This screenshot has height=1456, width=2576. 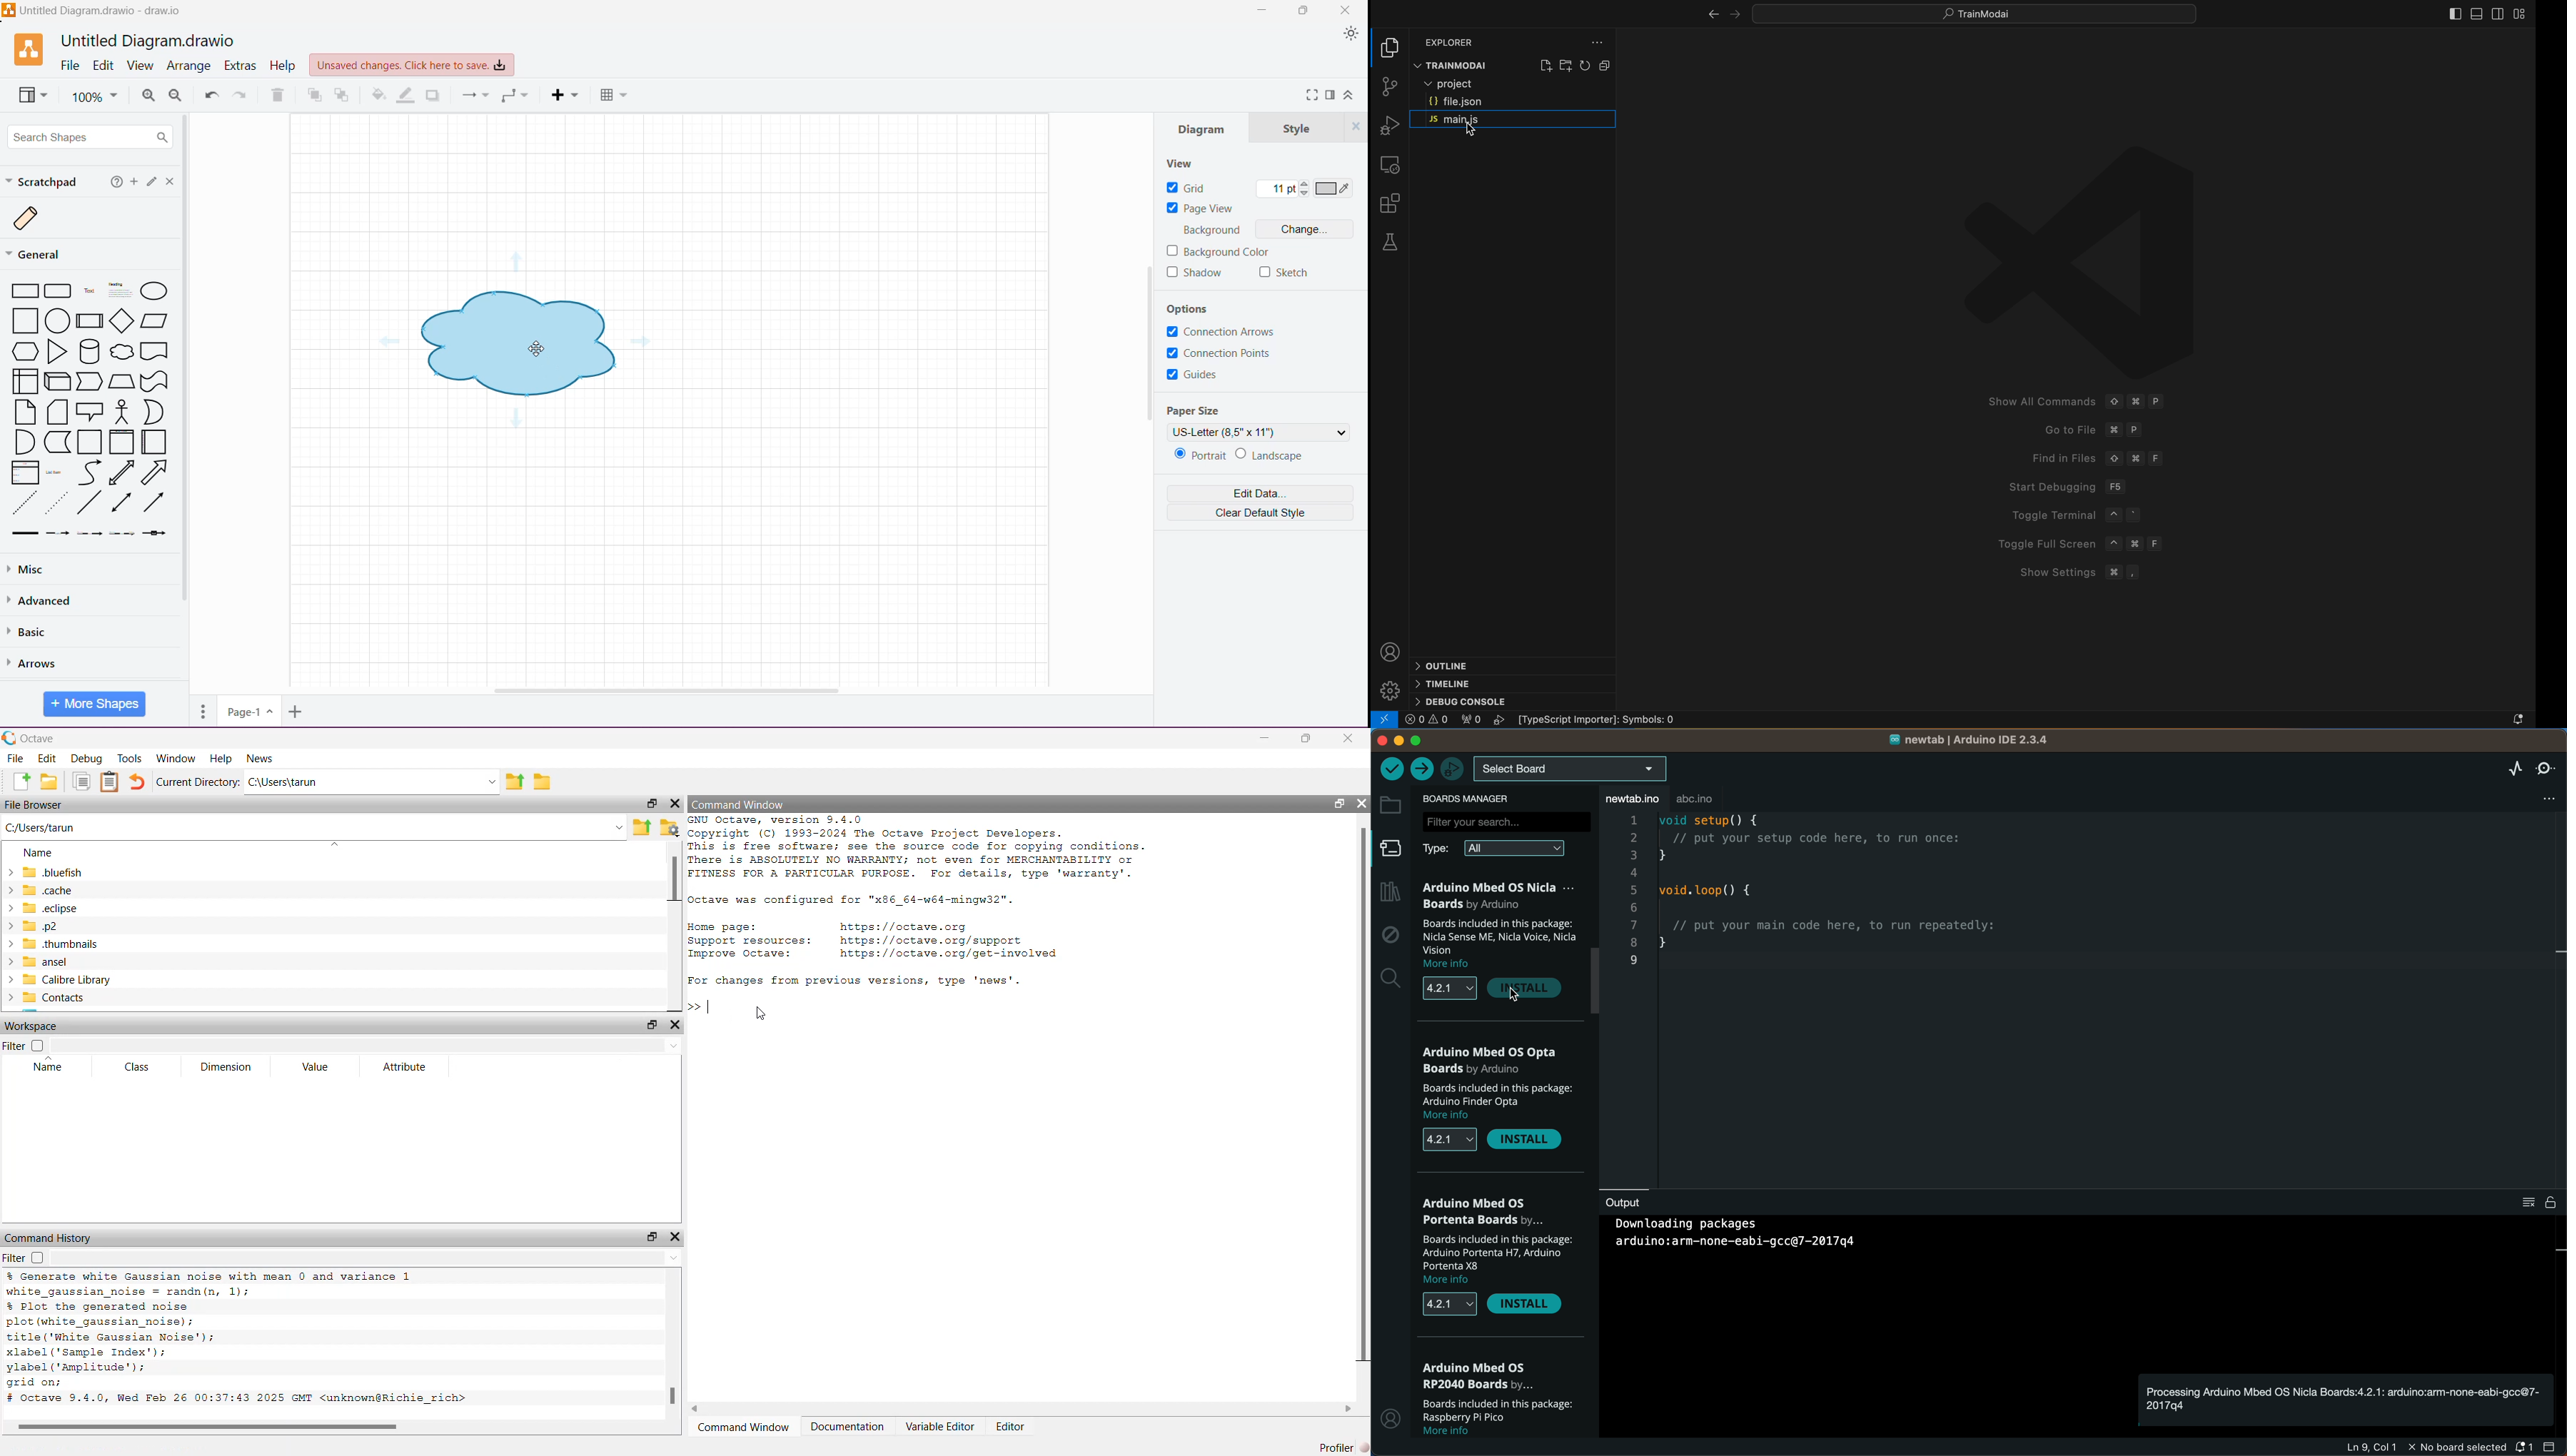 I want to click on Trash, so click(x=277, y=97).